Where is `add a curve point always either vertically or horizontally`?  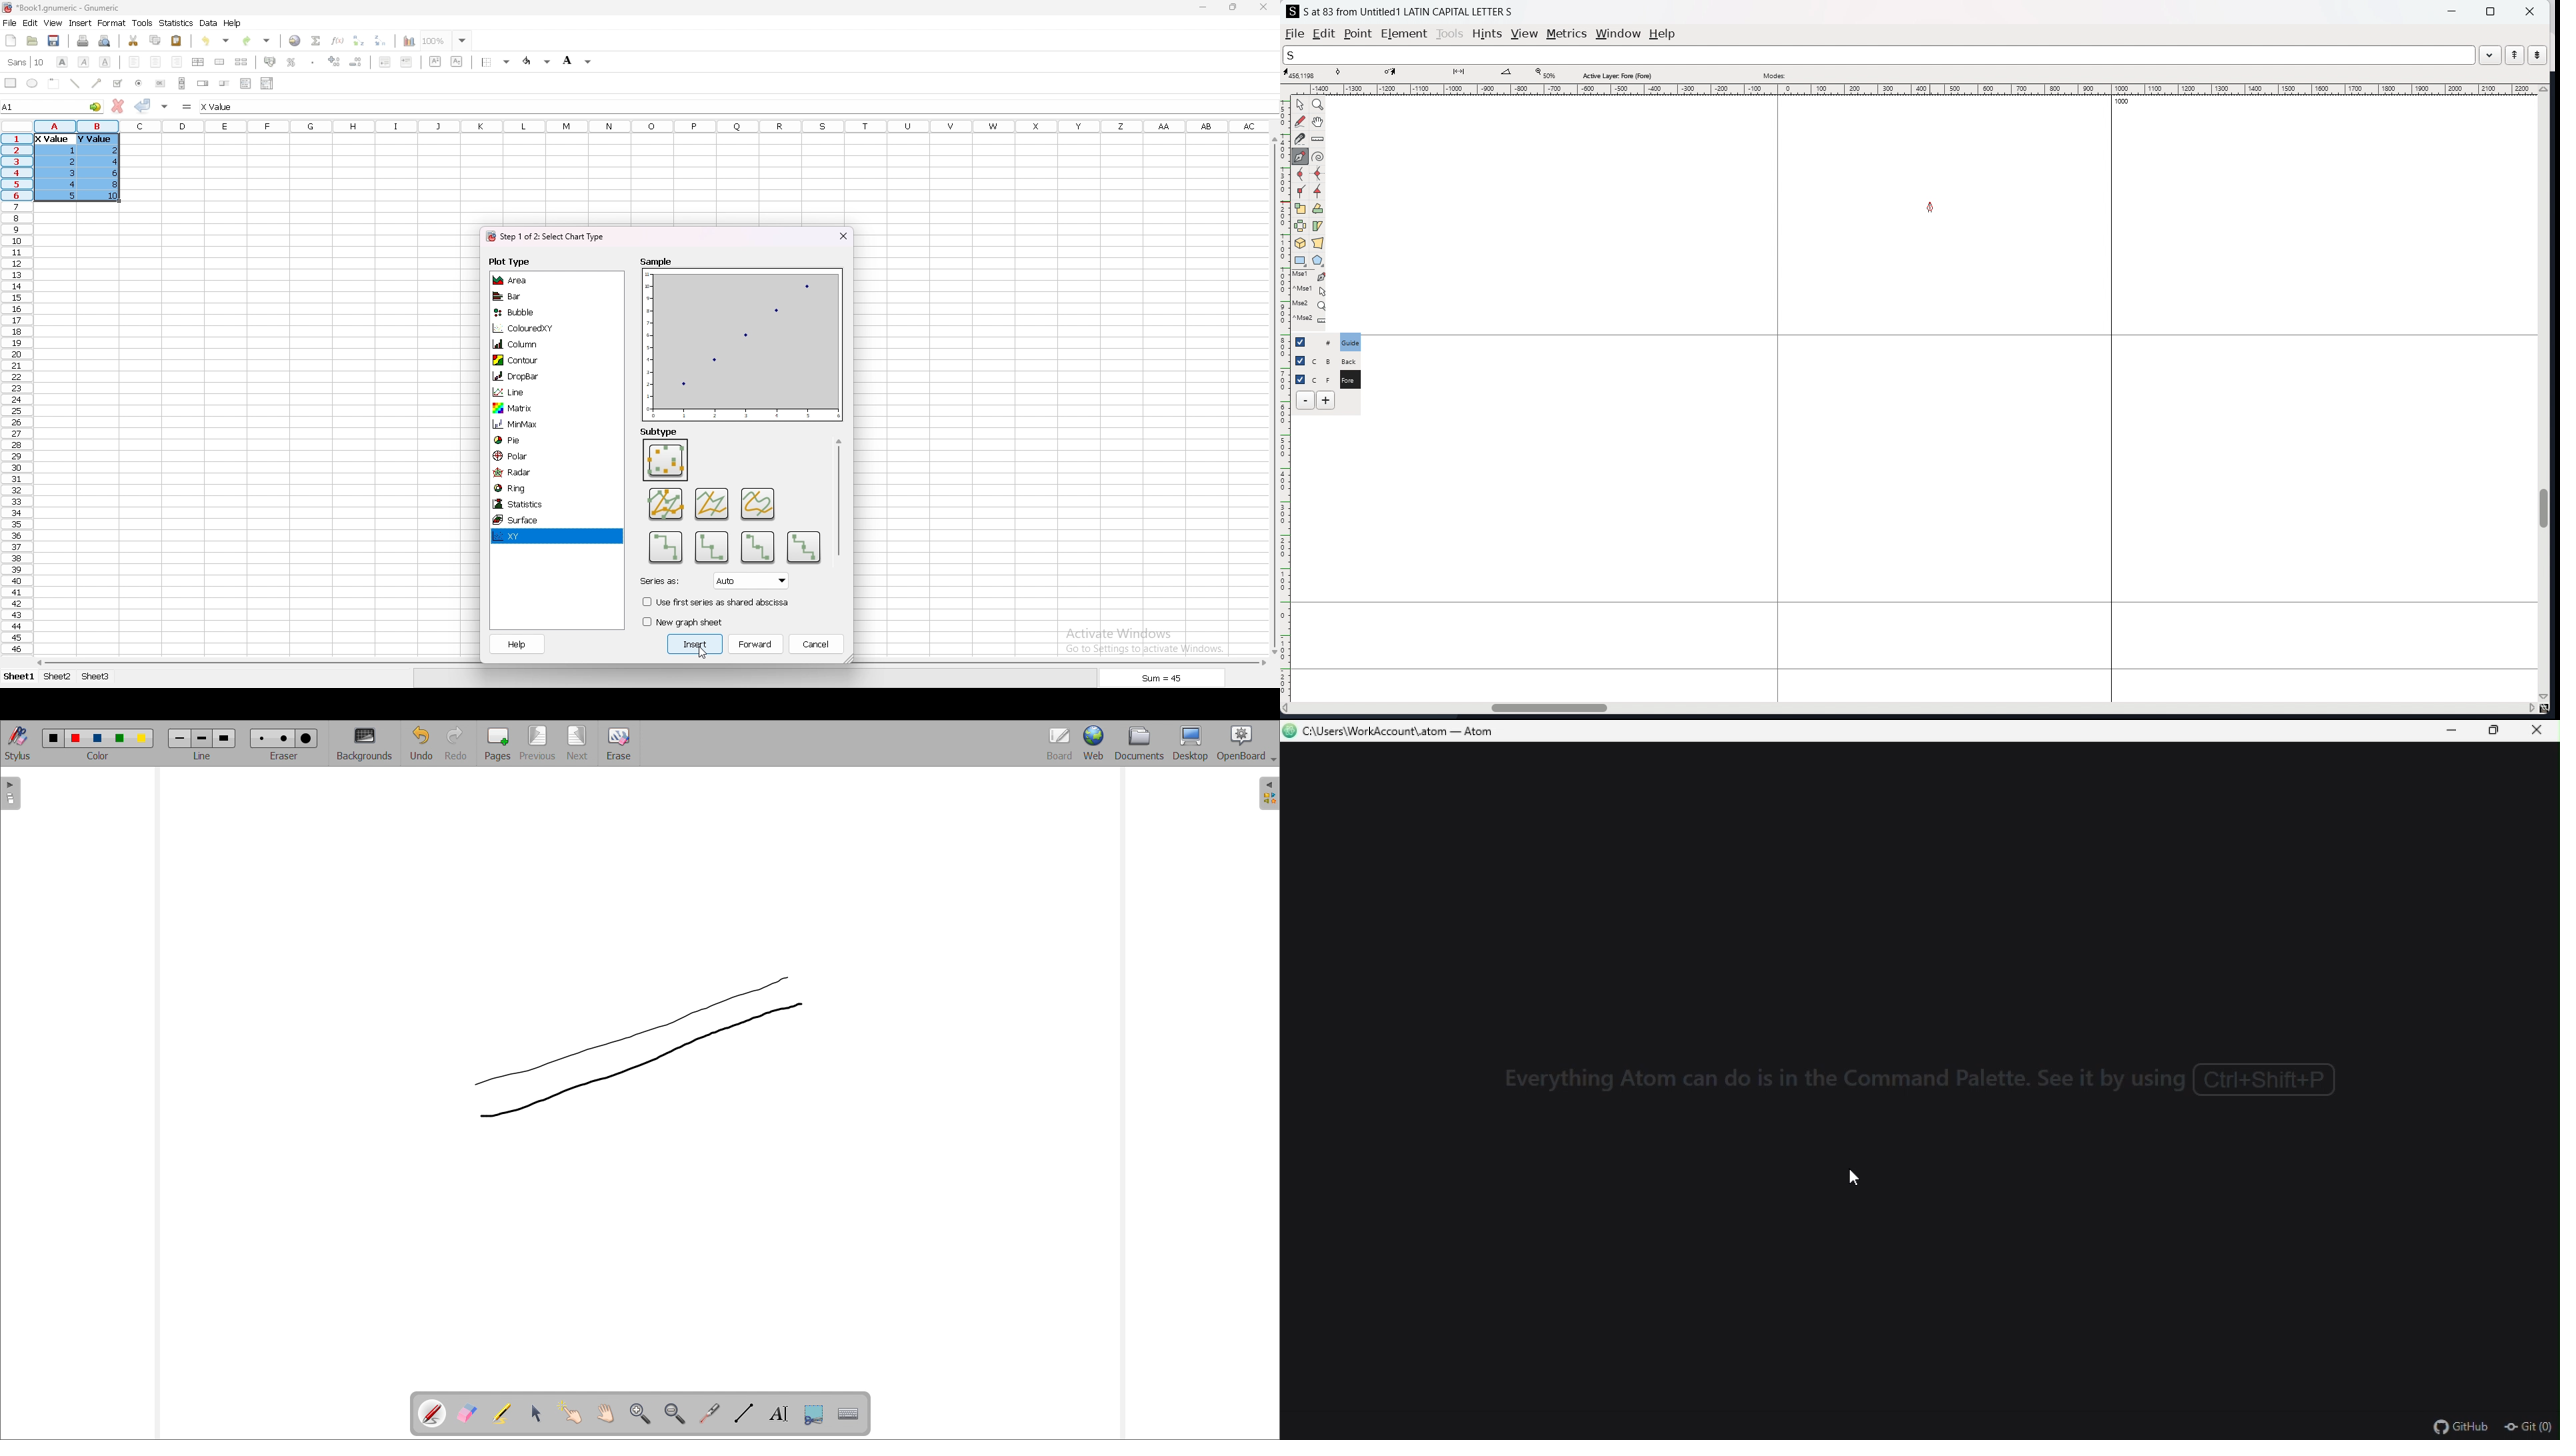
add a curve point always either vertically or horizontally is located at coordinates (1319, 174).